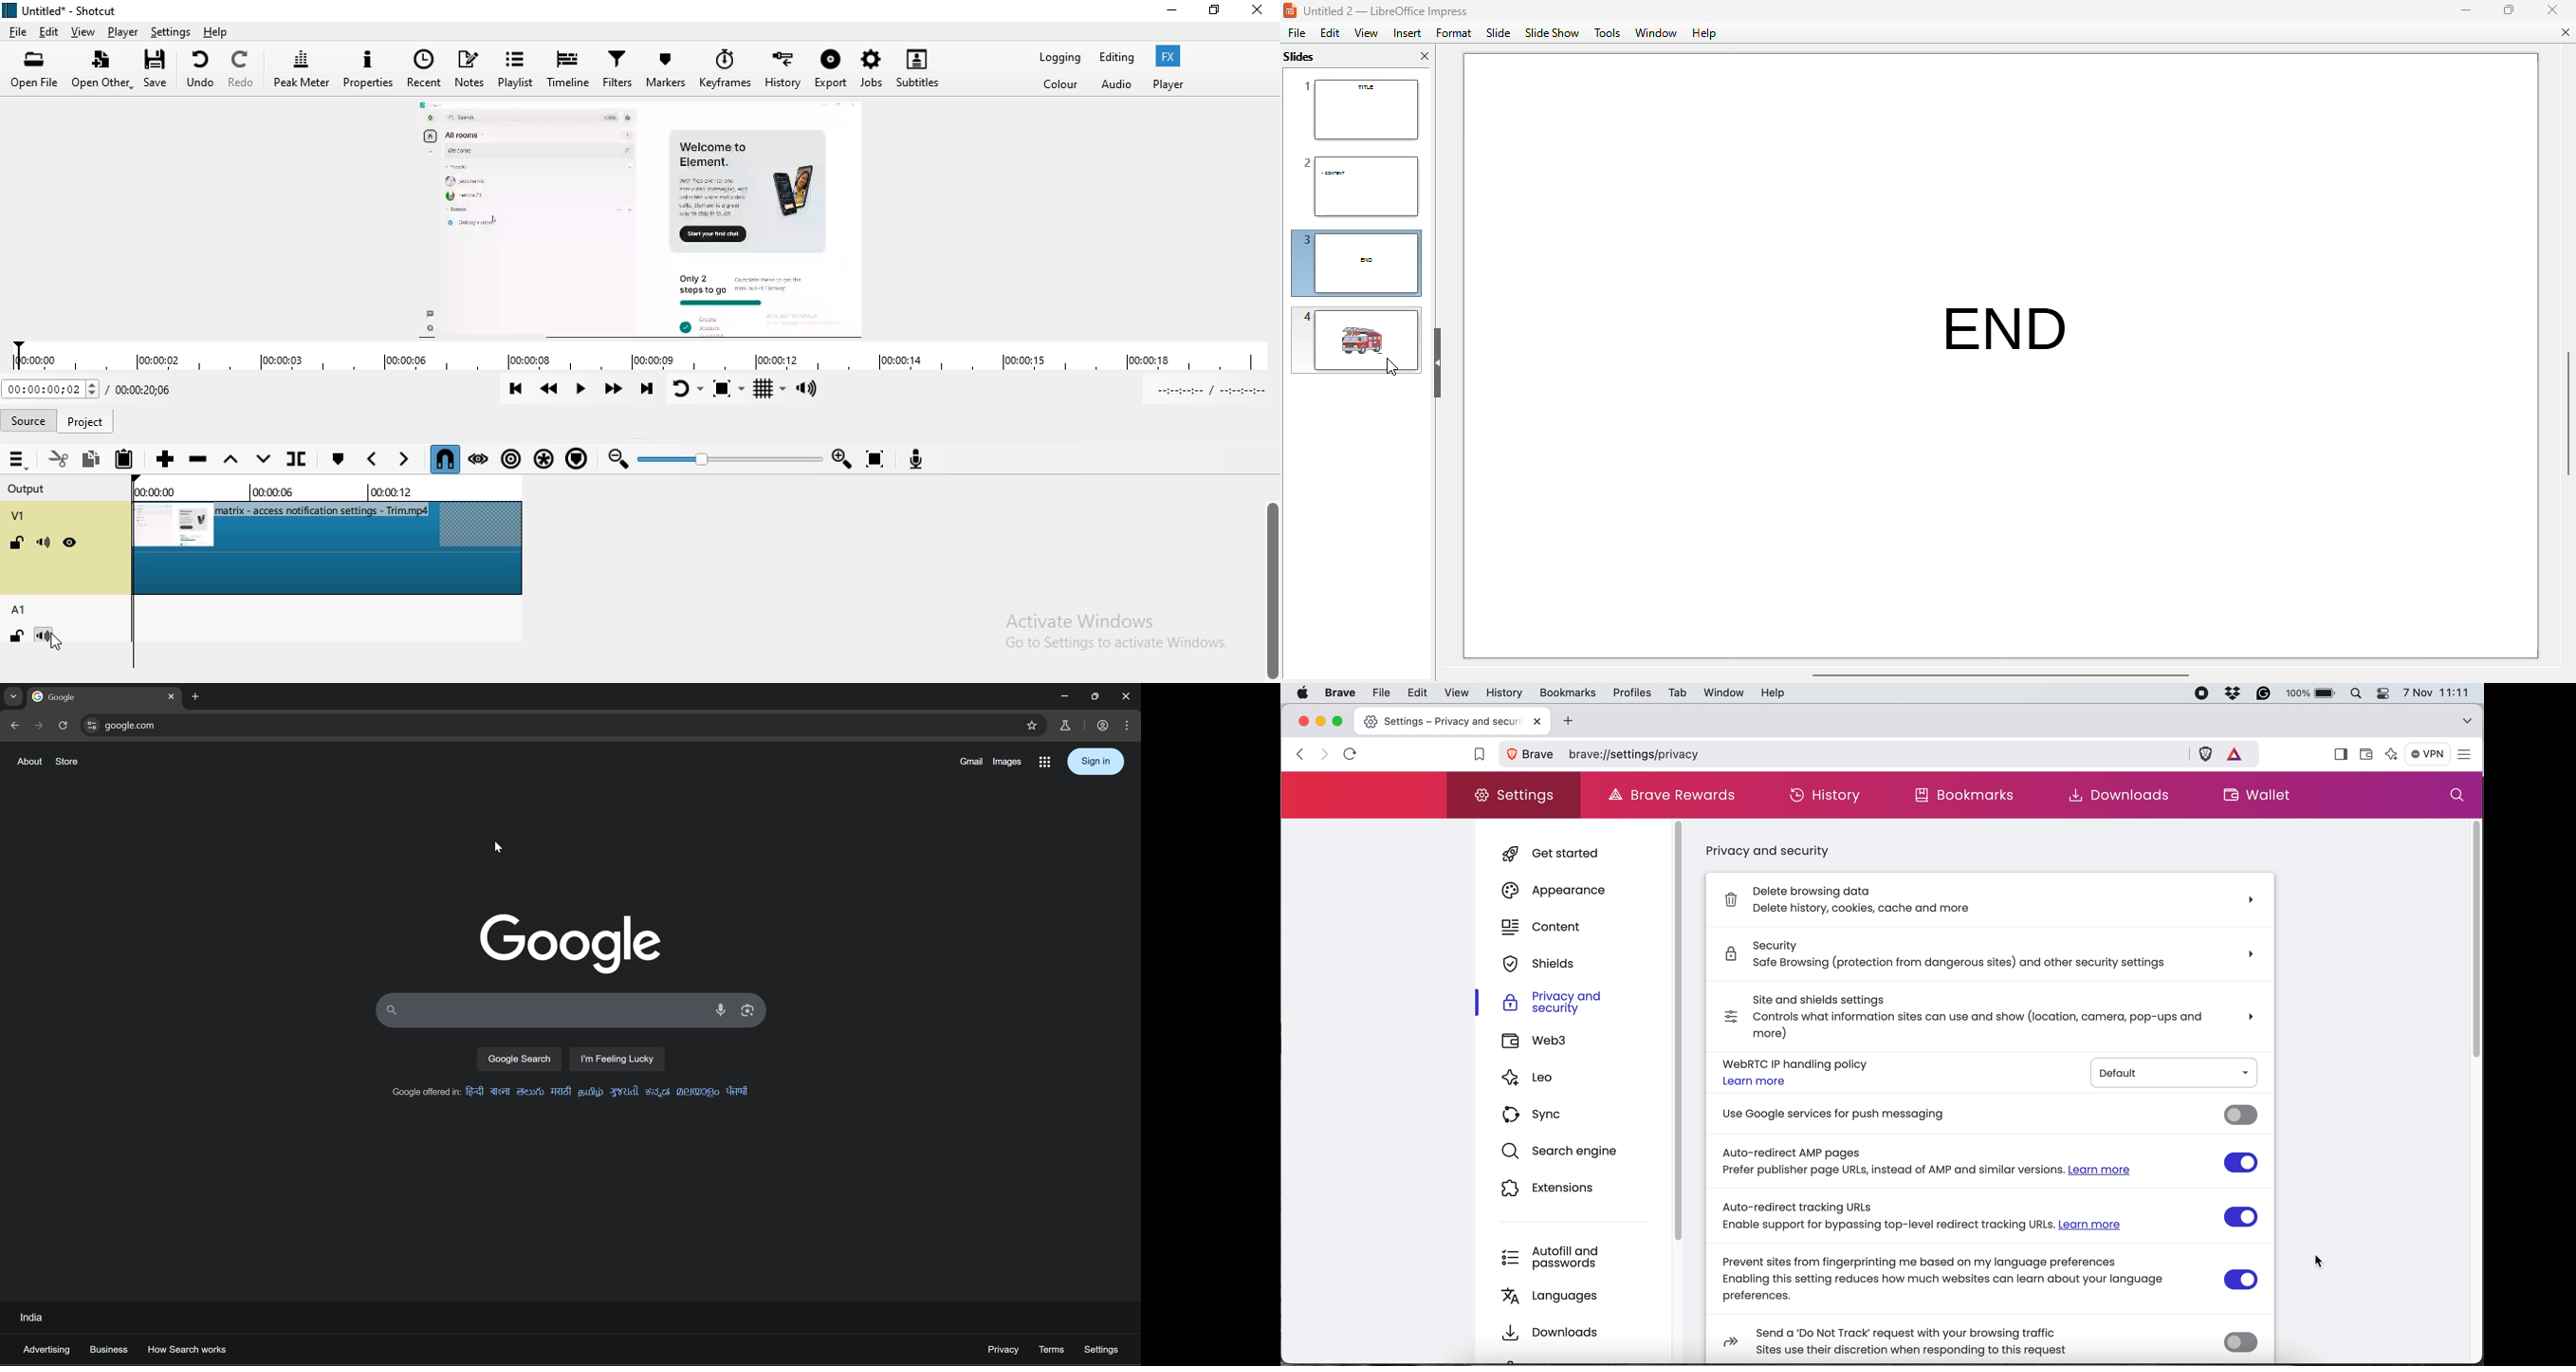 The height and width of the screenshot is (1372, 2576). I want to click on view, so click(1366, 32).